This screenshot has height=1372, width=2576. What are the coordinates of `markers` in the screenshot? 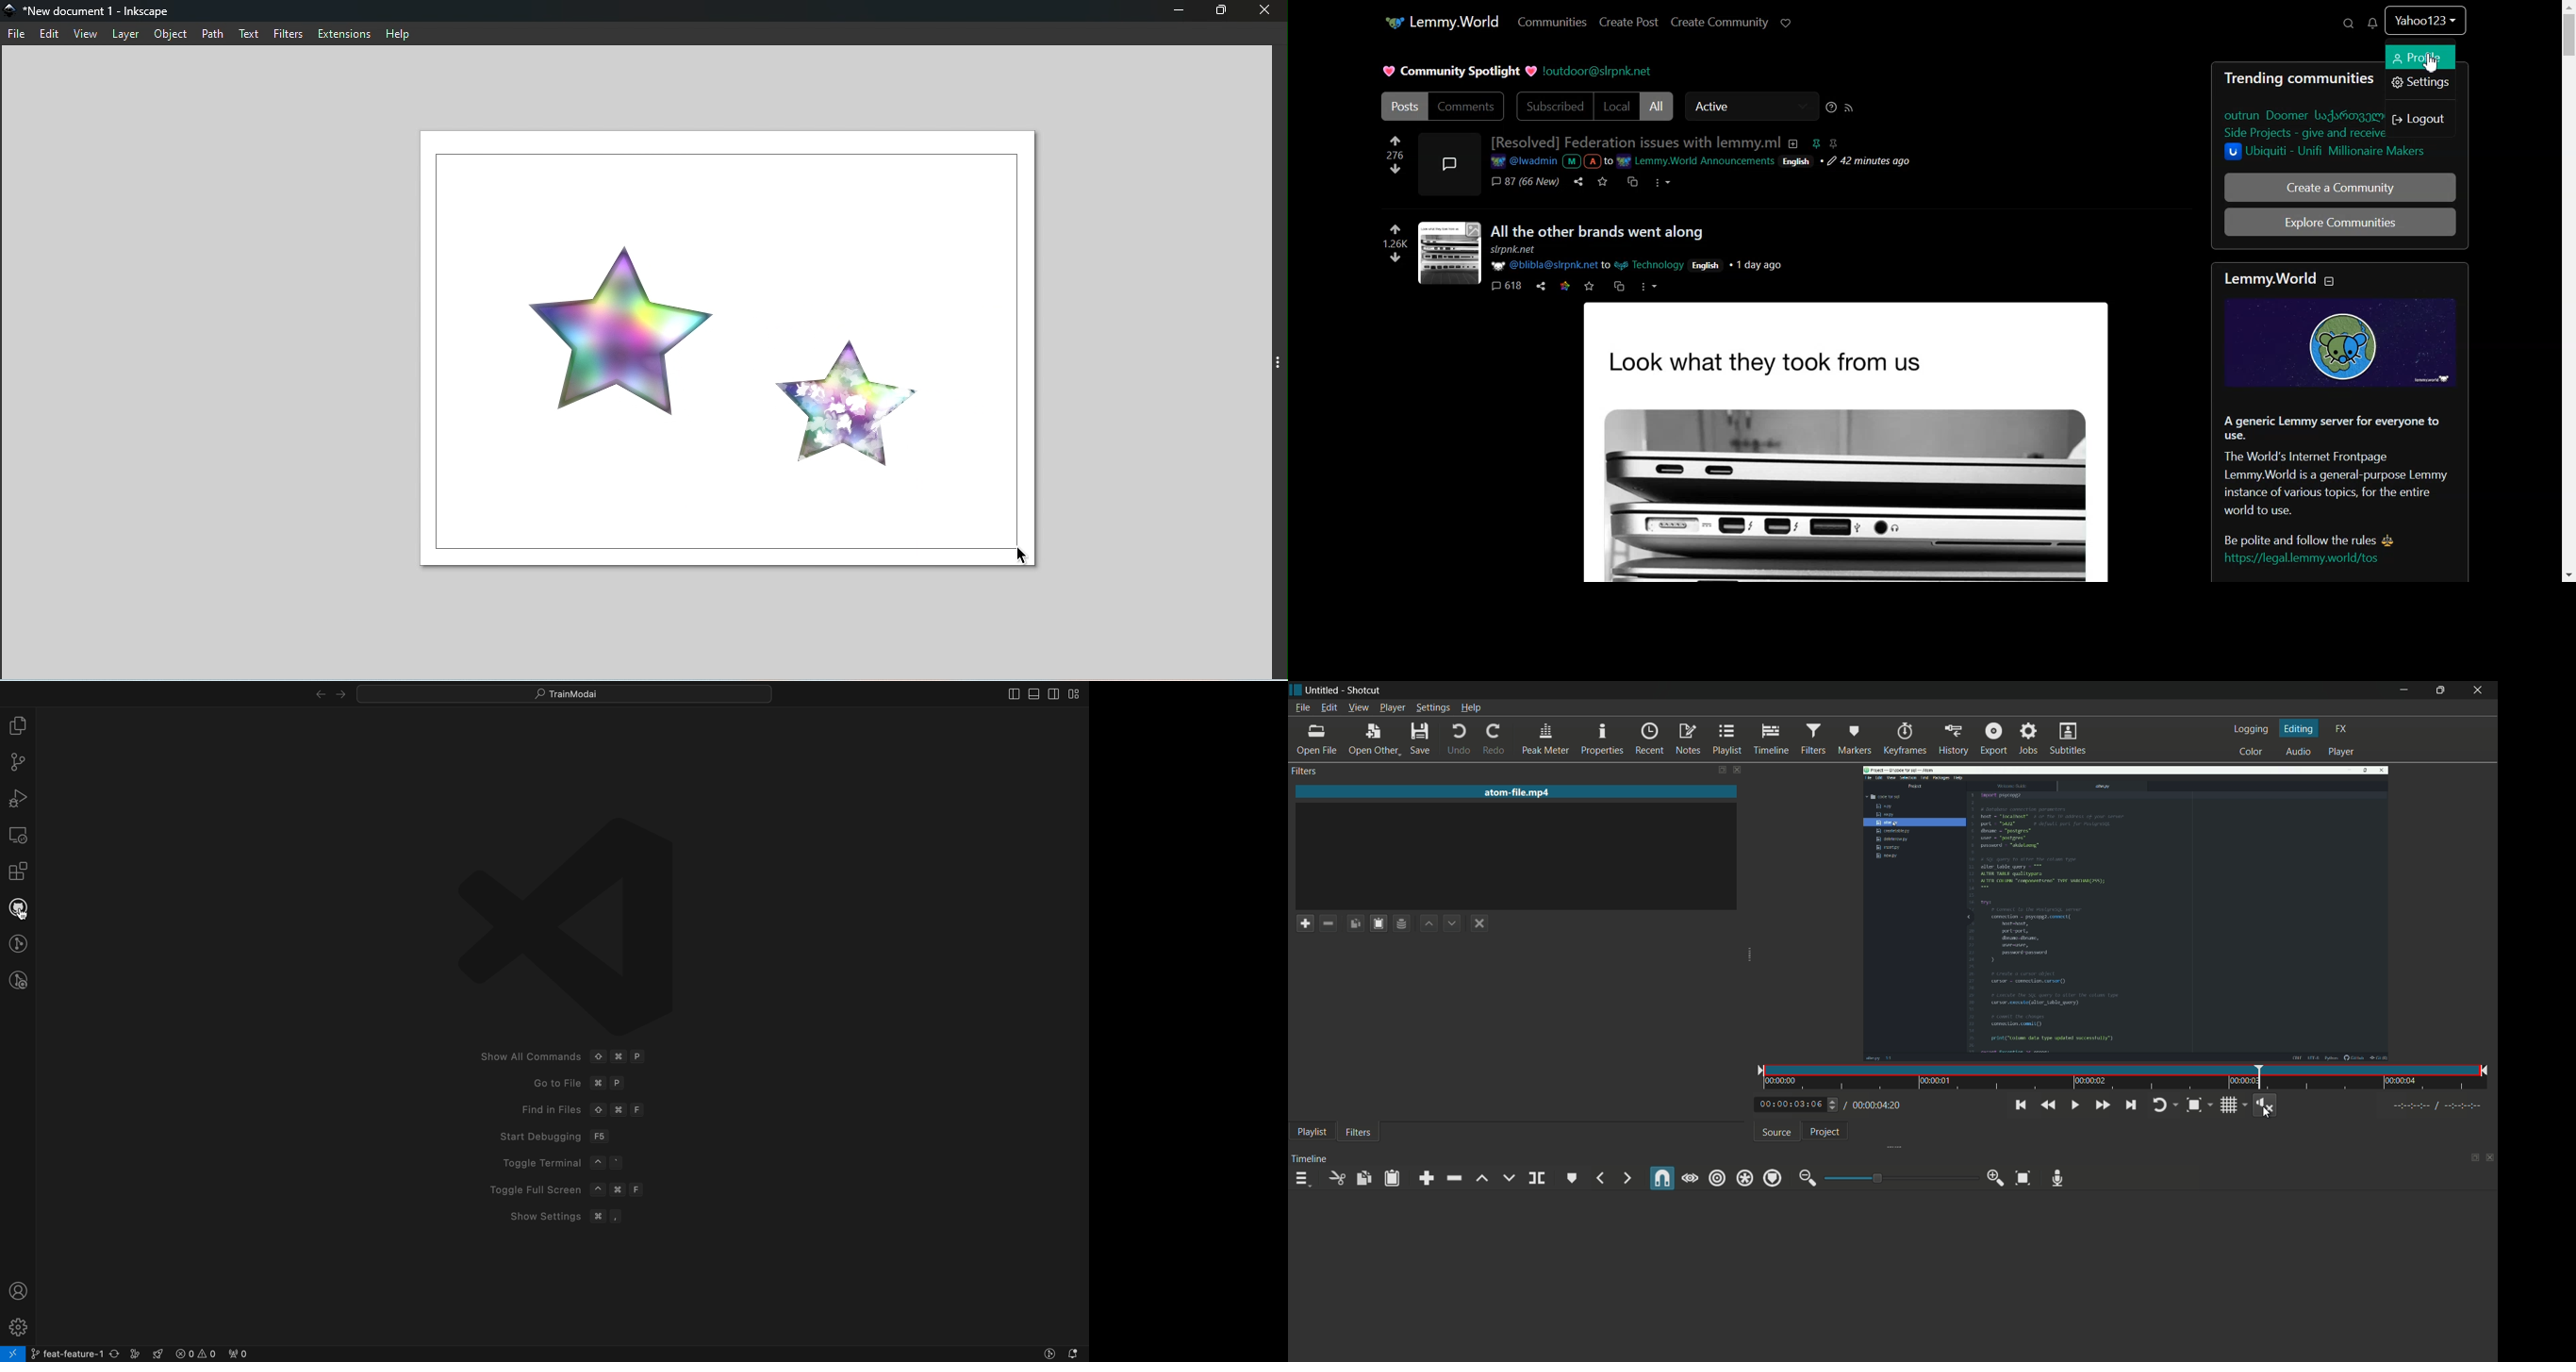 It's located at (1854, 740).